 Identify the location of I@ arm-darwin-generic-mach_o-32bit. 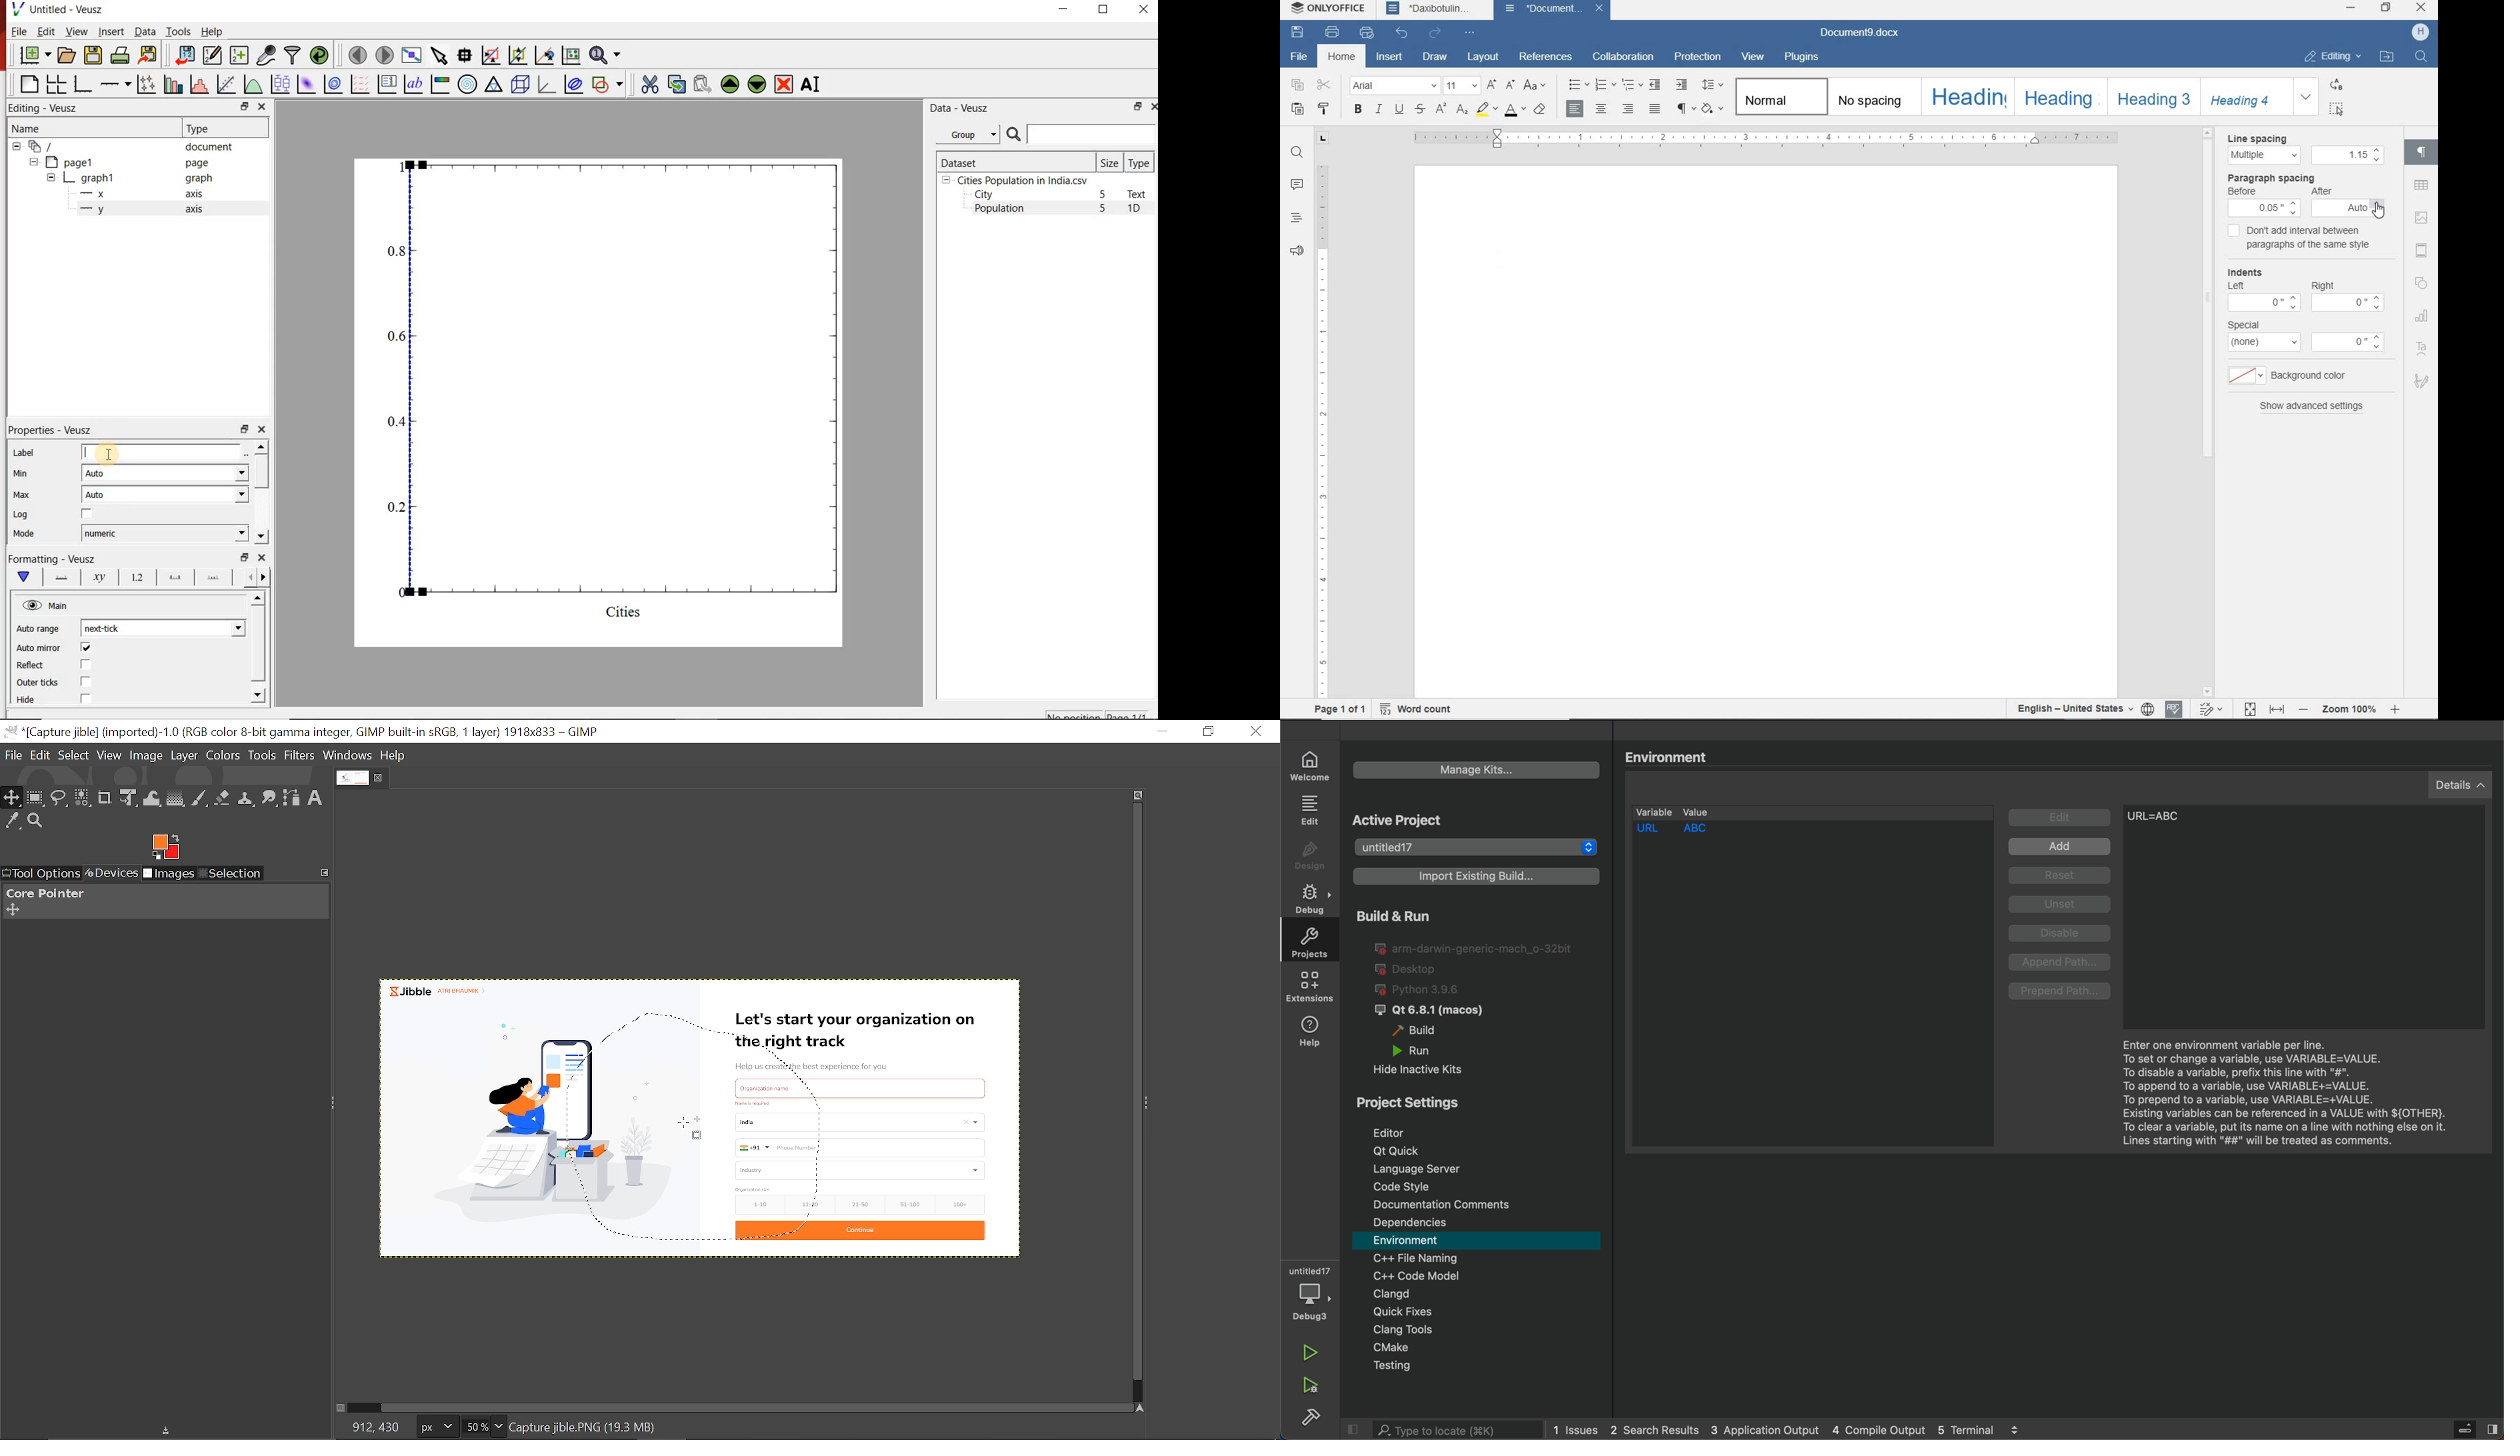
(1476, 947).